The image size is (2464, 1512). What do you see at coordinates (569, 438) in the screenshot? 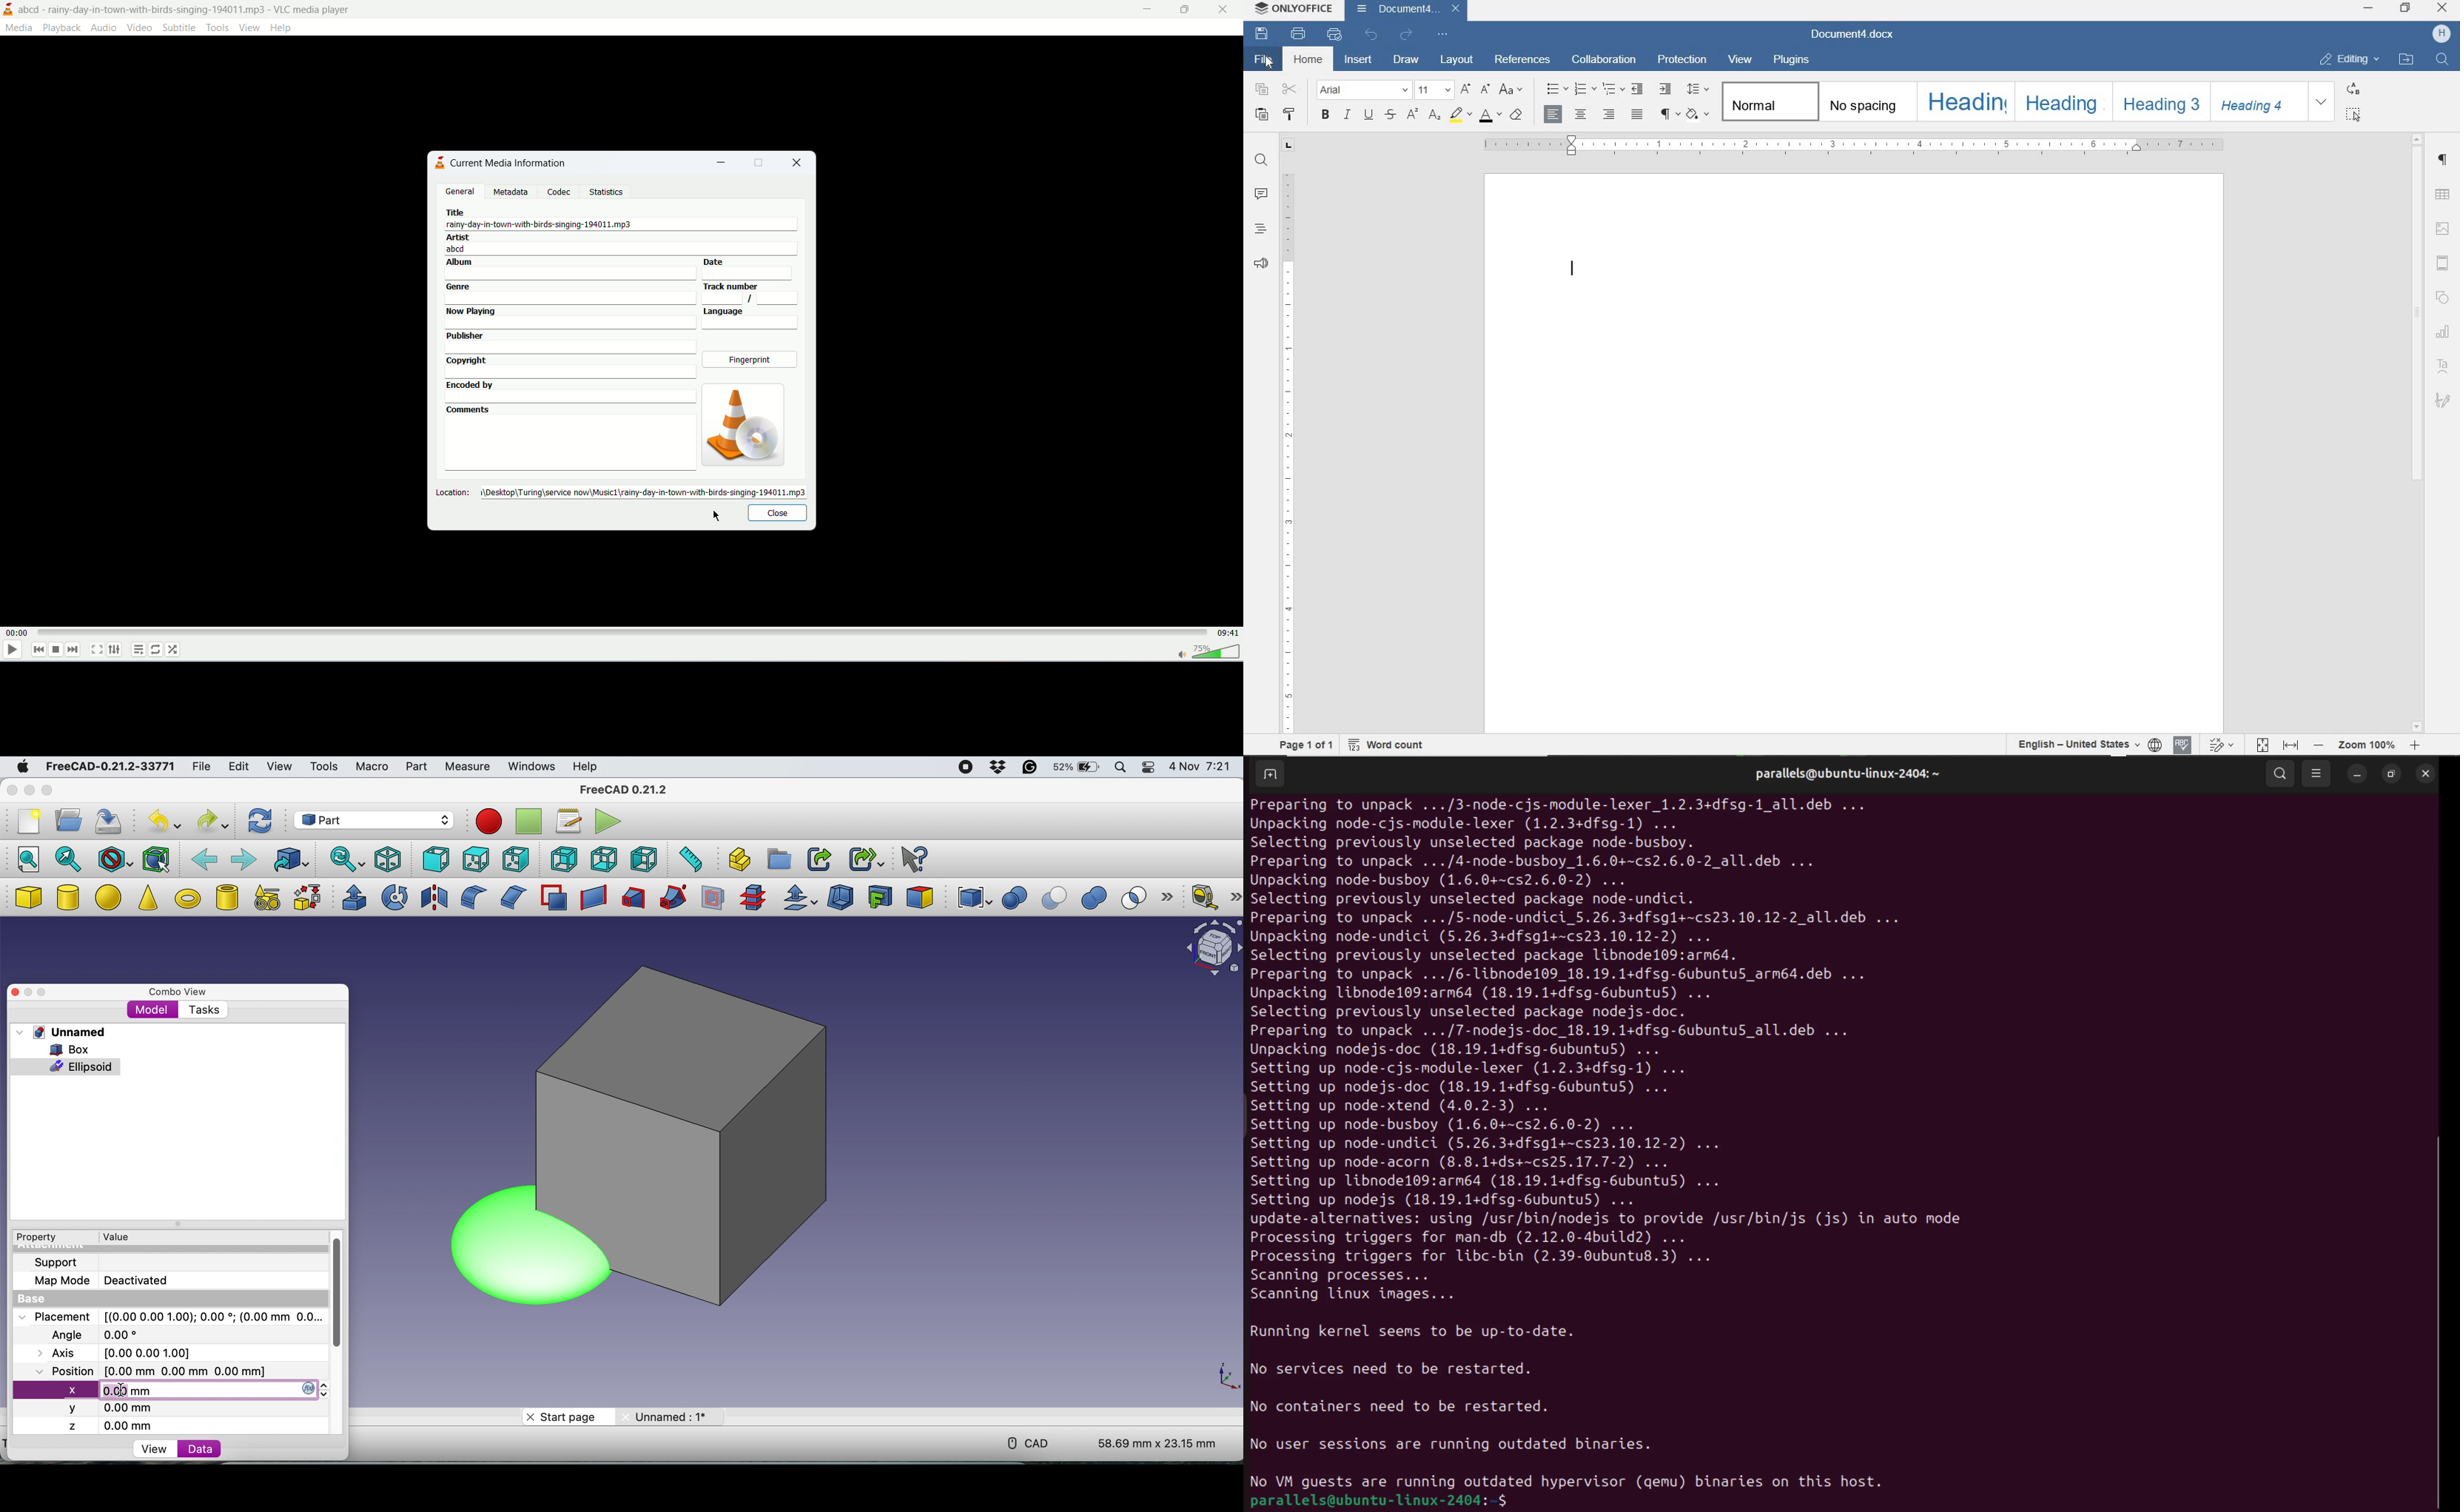
I see `comments` at bounding box center [569, 438].